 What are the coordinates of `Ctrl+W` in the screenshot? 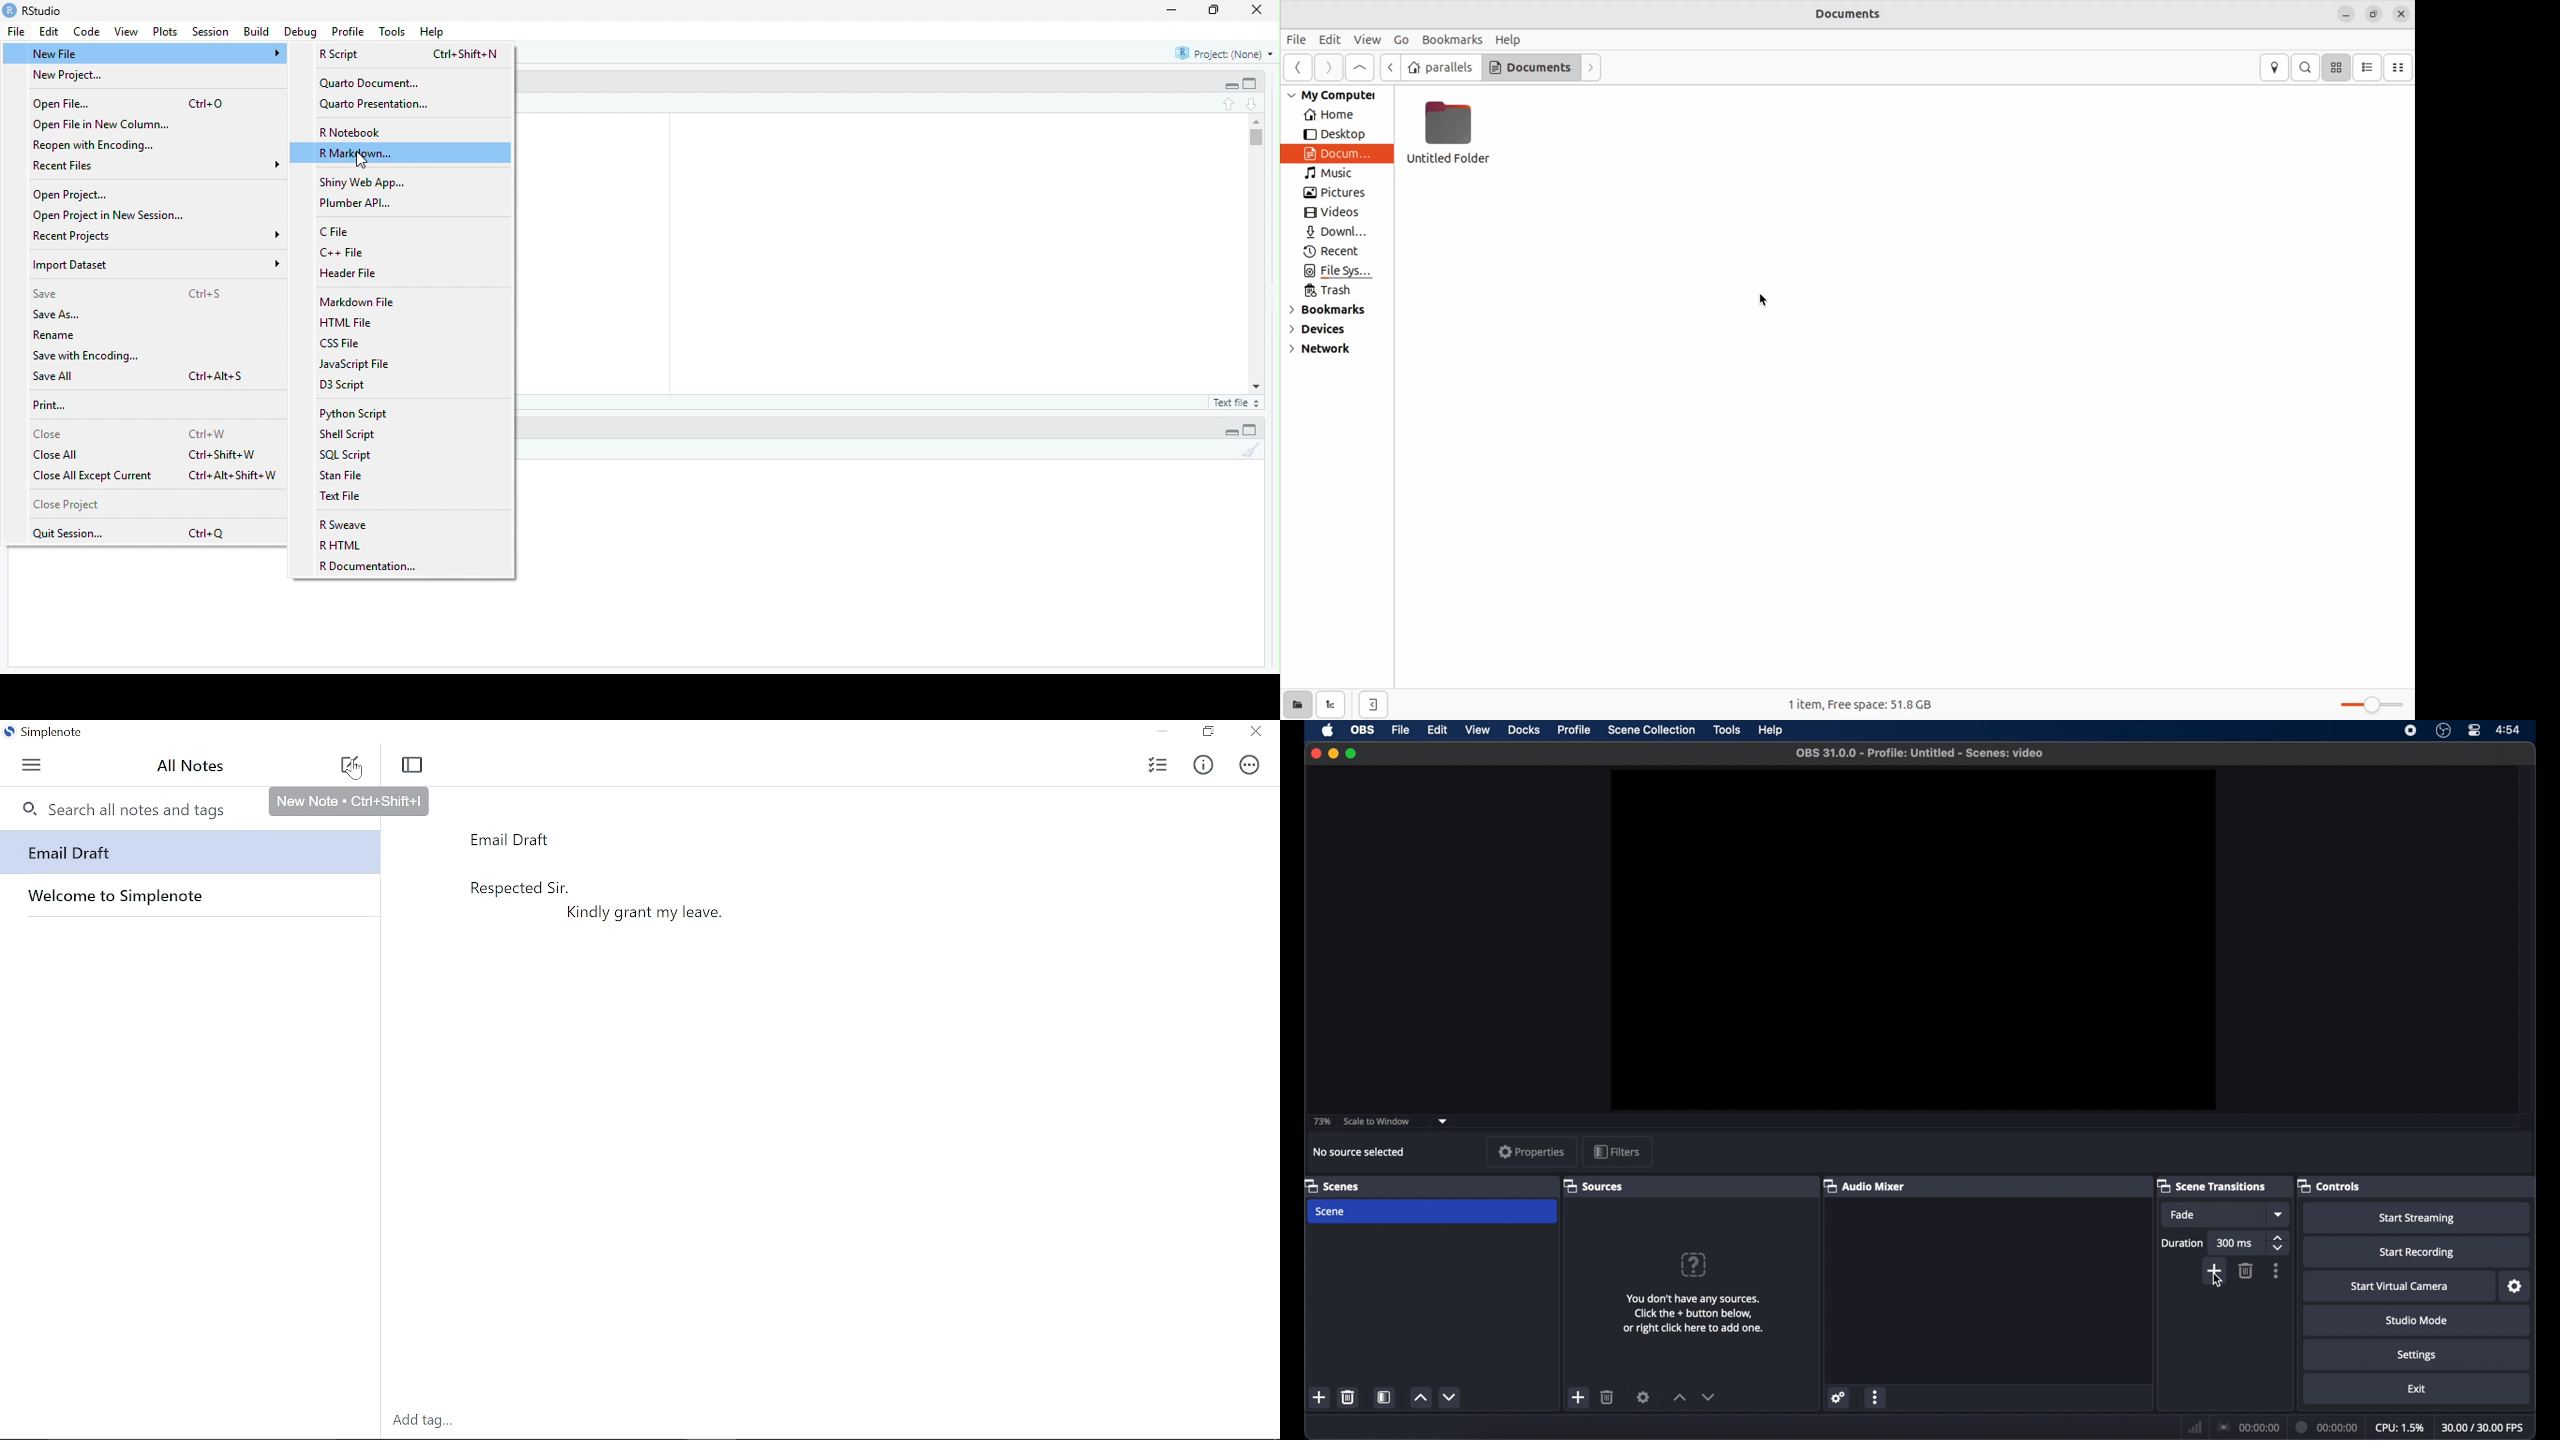 It's located at (210, 435).